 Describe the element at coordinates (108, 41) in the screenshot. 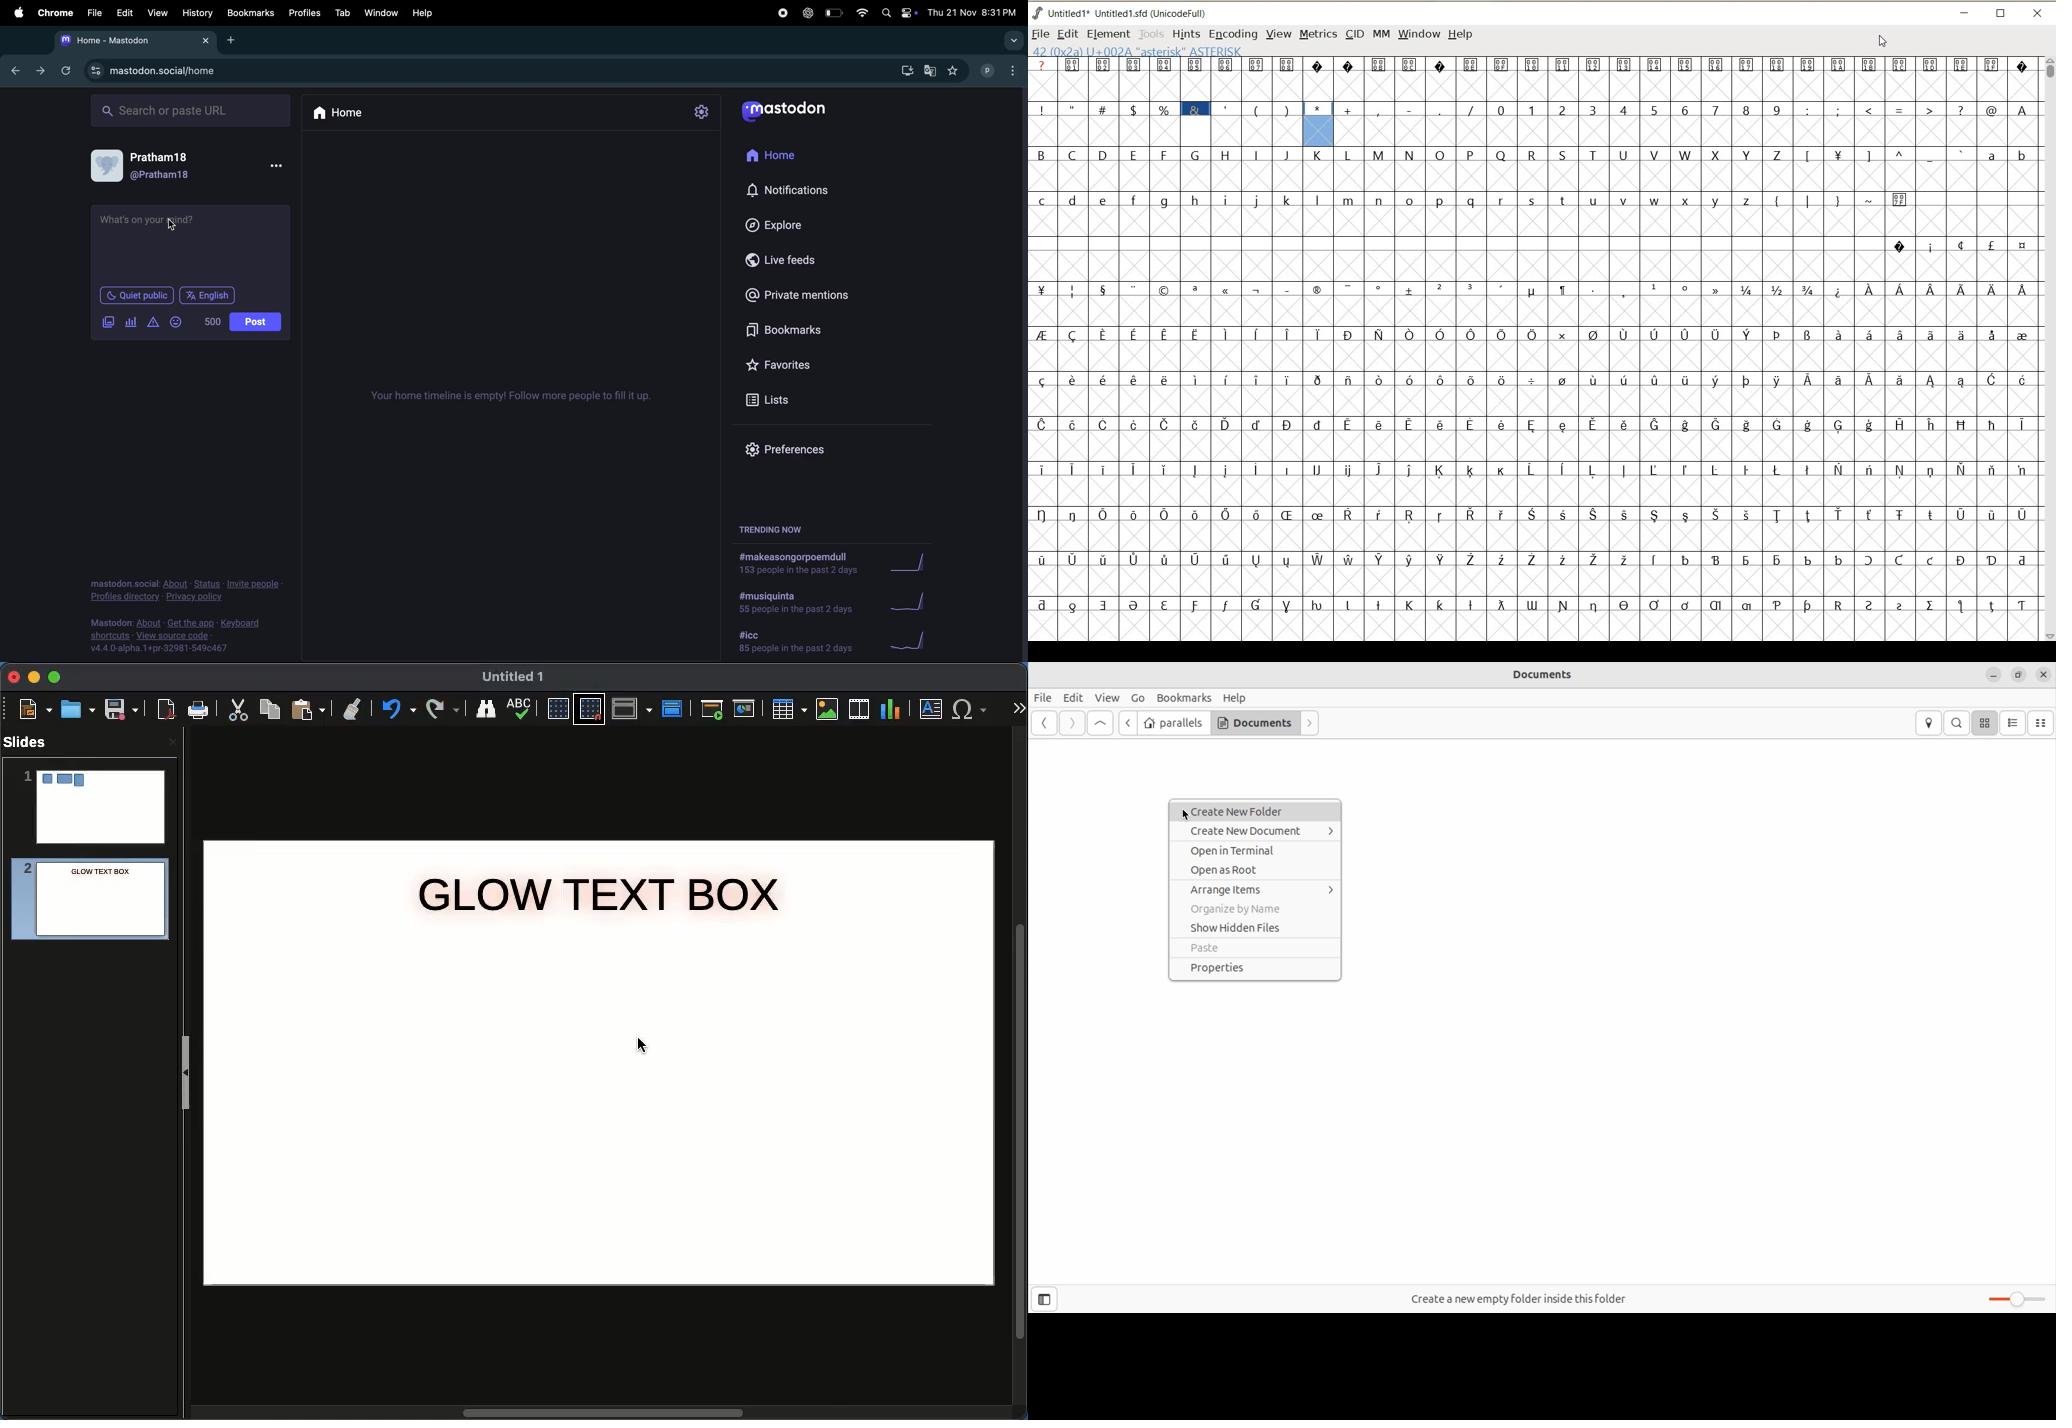

I see `mastadon tab` at that location.